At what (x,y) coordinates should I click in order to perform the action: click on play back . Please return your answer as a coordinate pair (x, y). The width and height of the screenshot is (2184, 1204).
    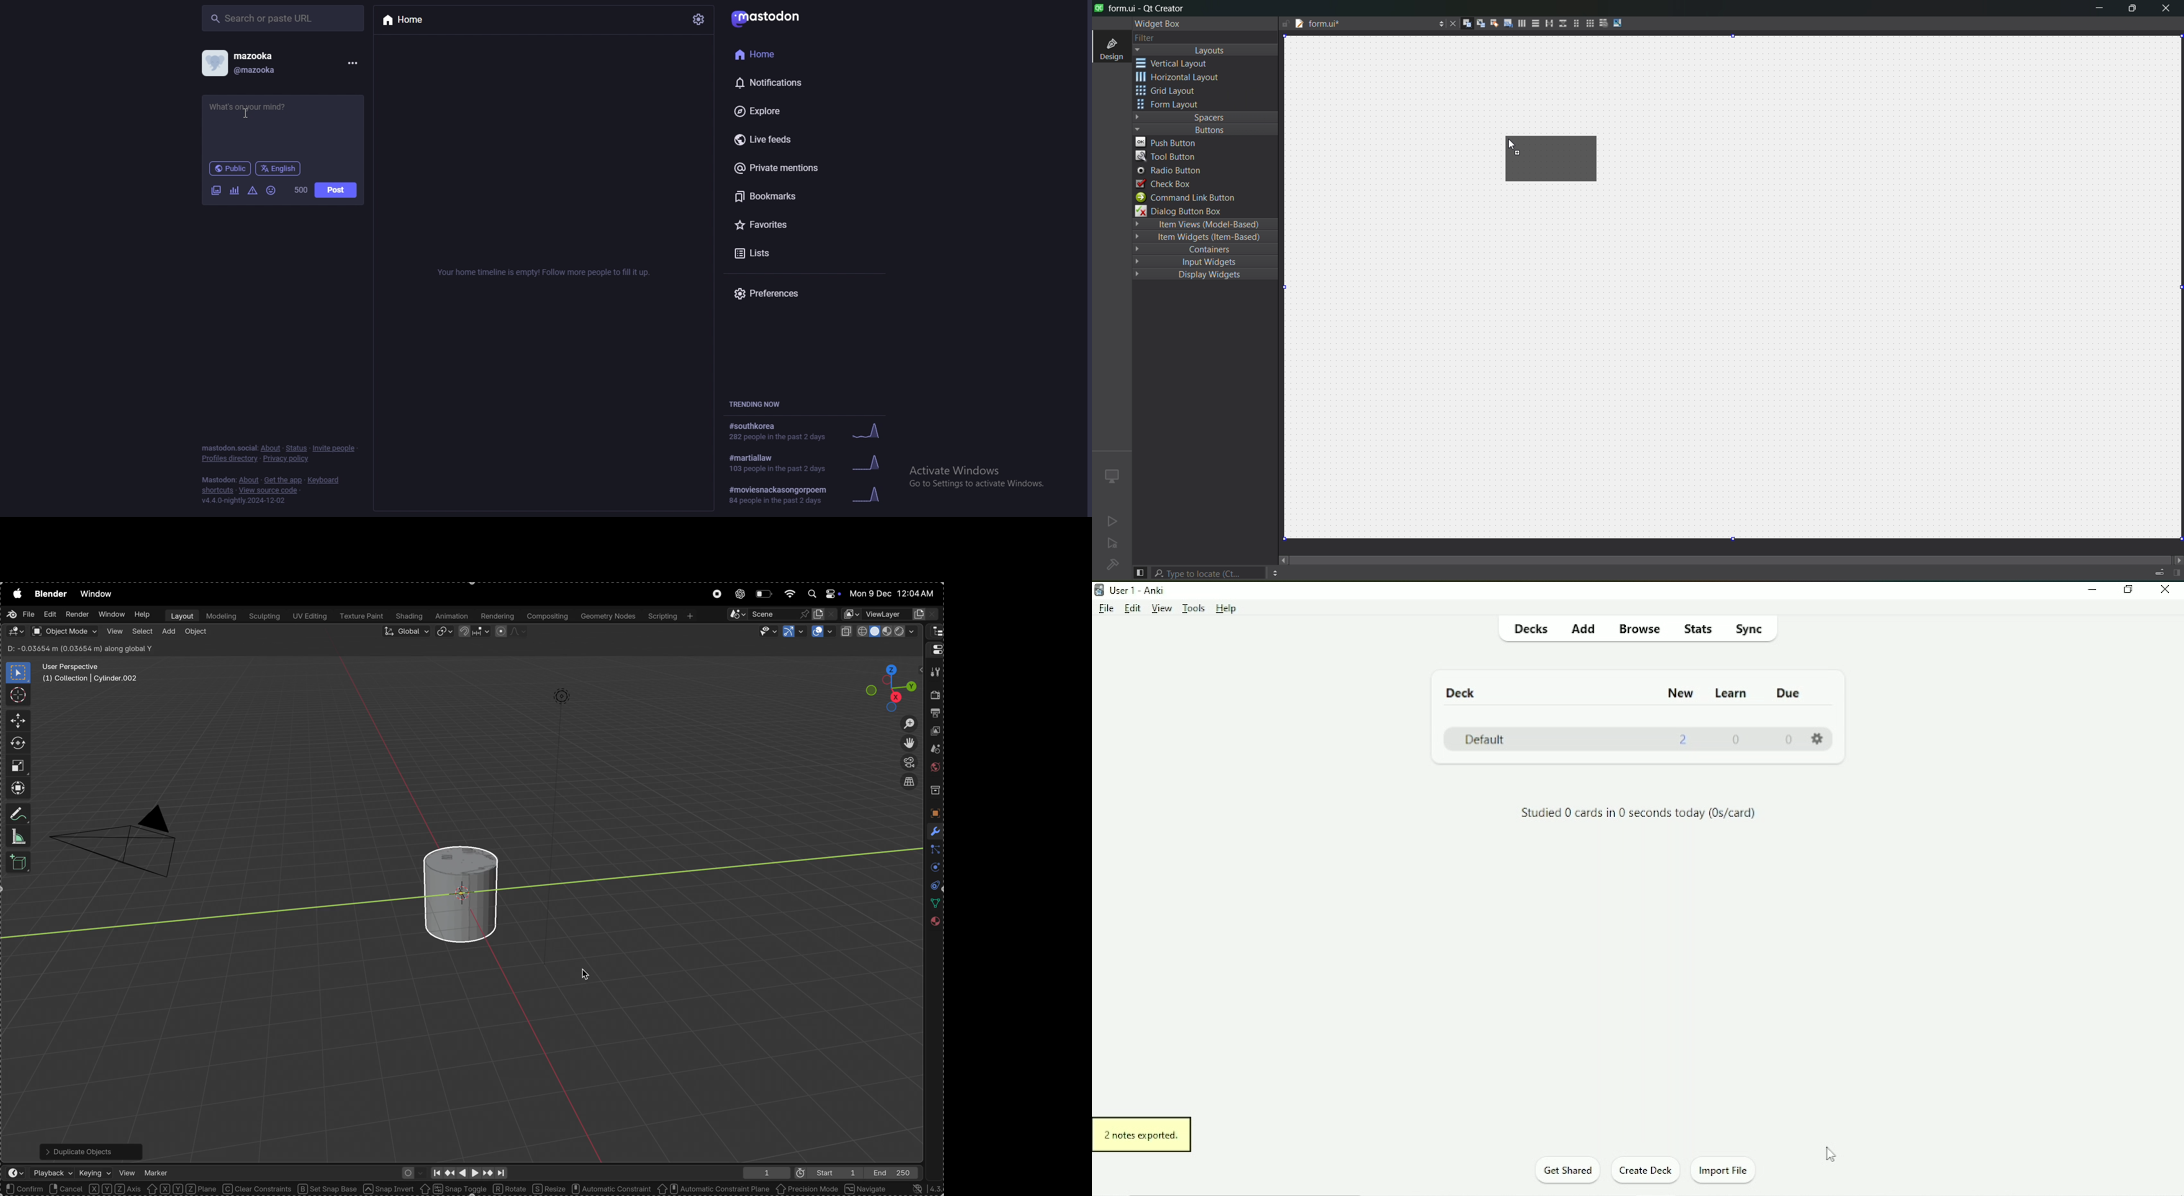
    Looking at the image, I should click on (53, 1173).